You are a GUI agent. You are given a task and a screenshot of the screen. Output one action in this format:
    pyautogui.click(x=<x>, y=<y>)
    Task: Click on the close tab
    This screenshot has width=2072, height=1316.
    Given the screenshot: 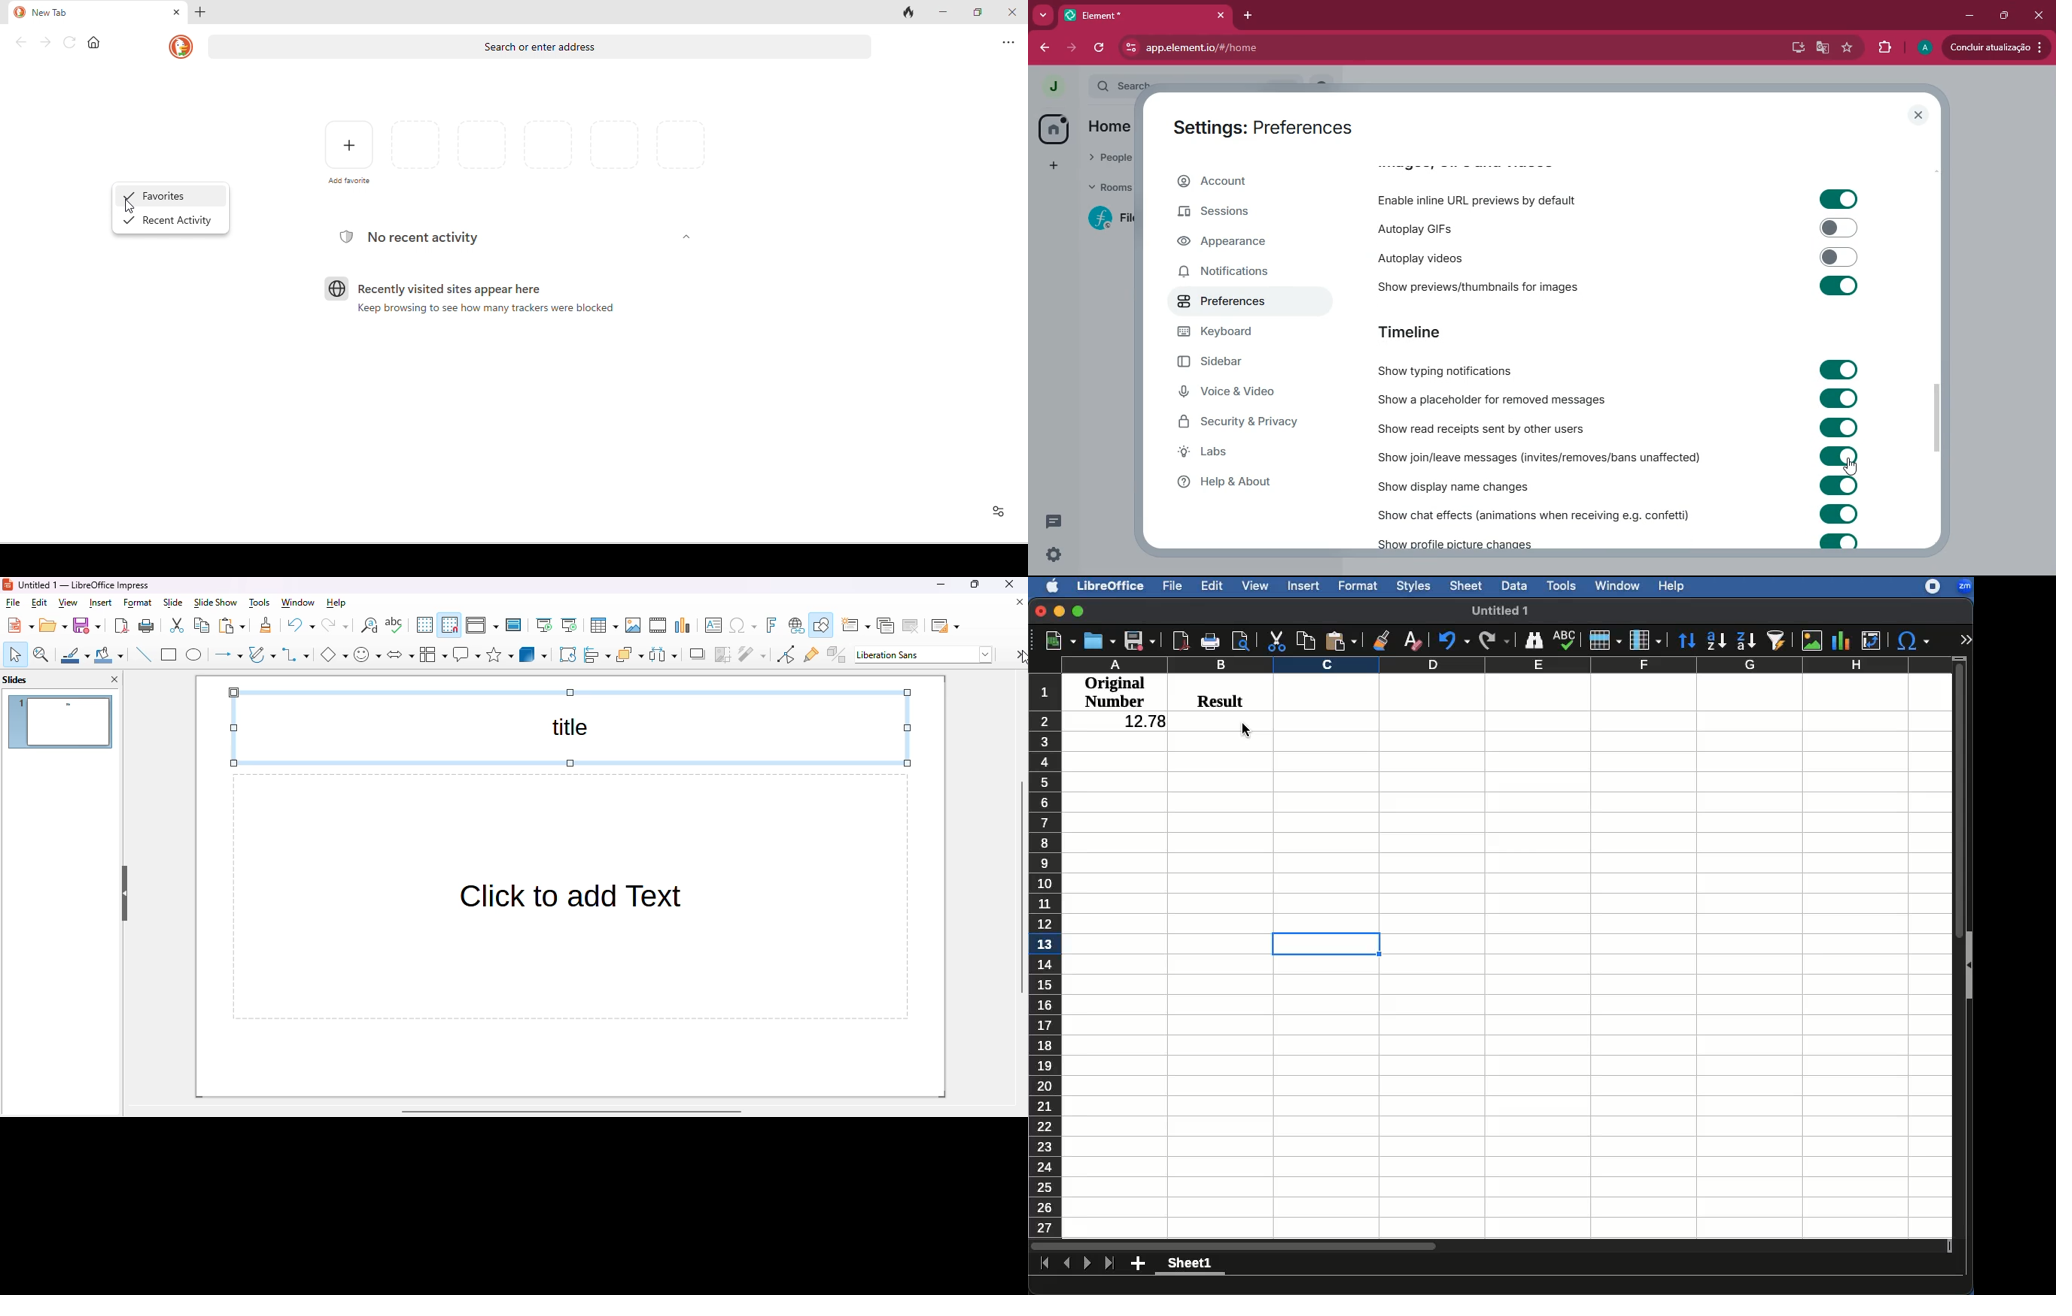 What is the action you would take?
    pyautogui.click(x=1221, y=16)
    